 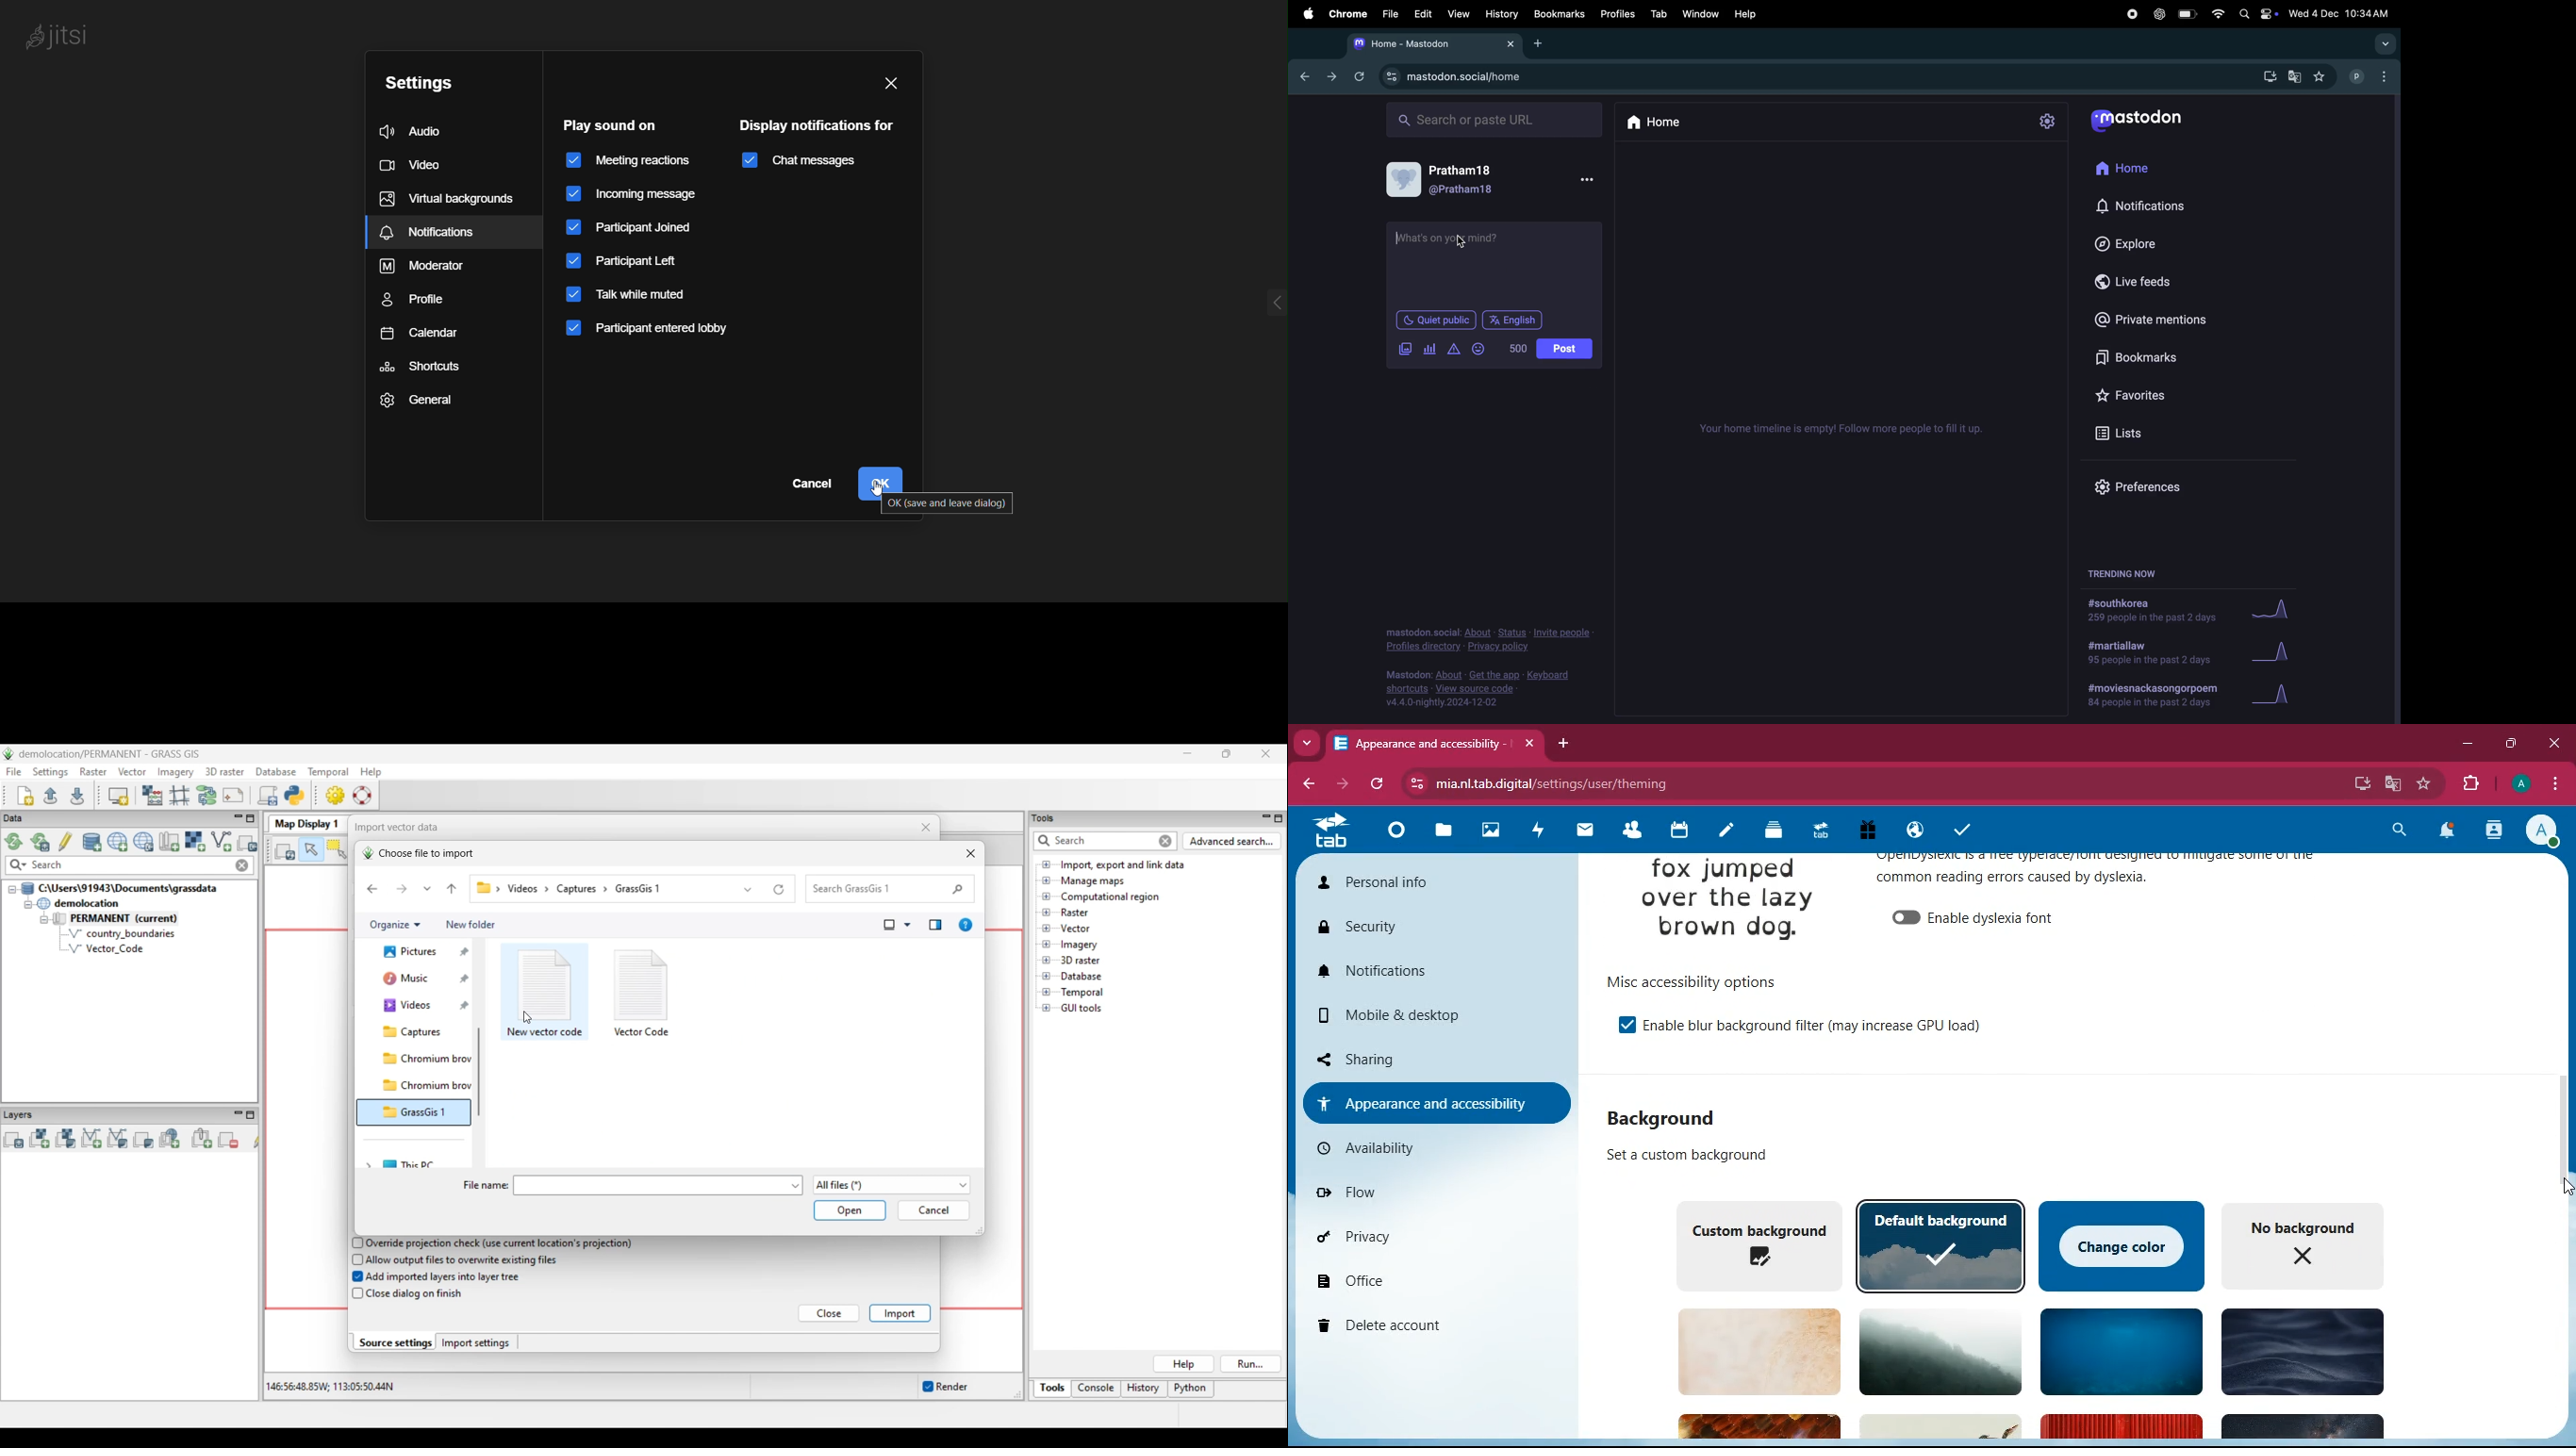 What do you see at coordinates (2304, 1247) in the screenshot?
I see `no` at bounding box center [2304, 1247].